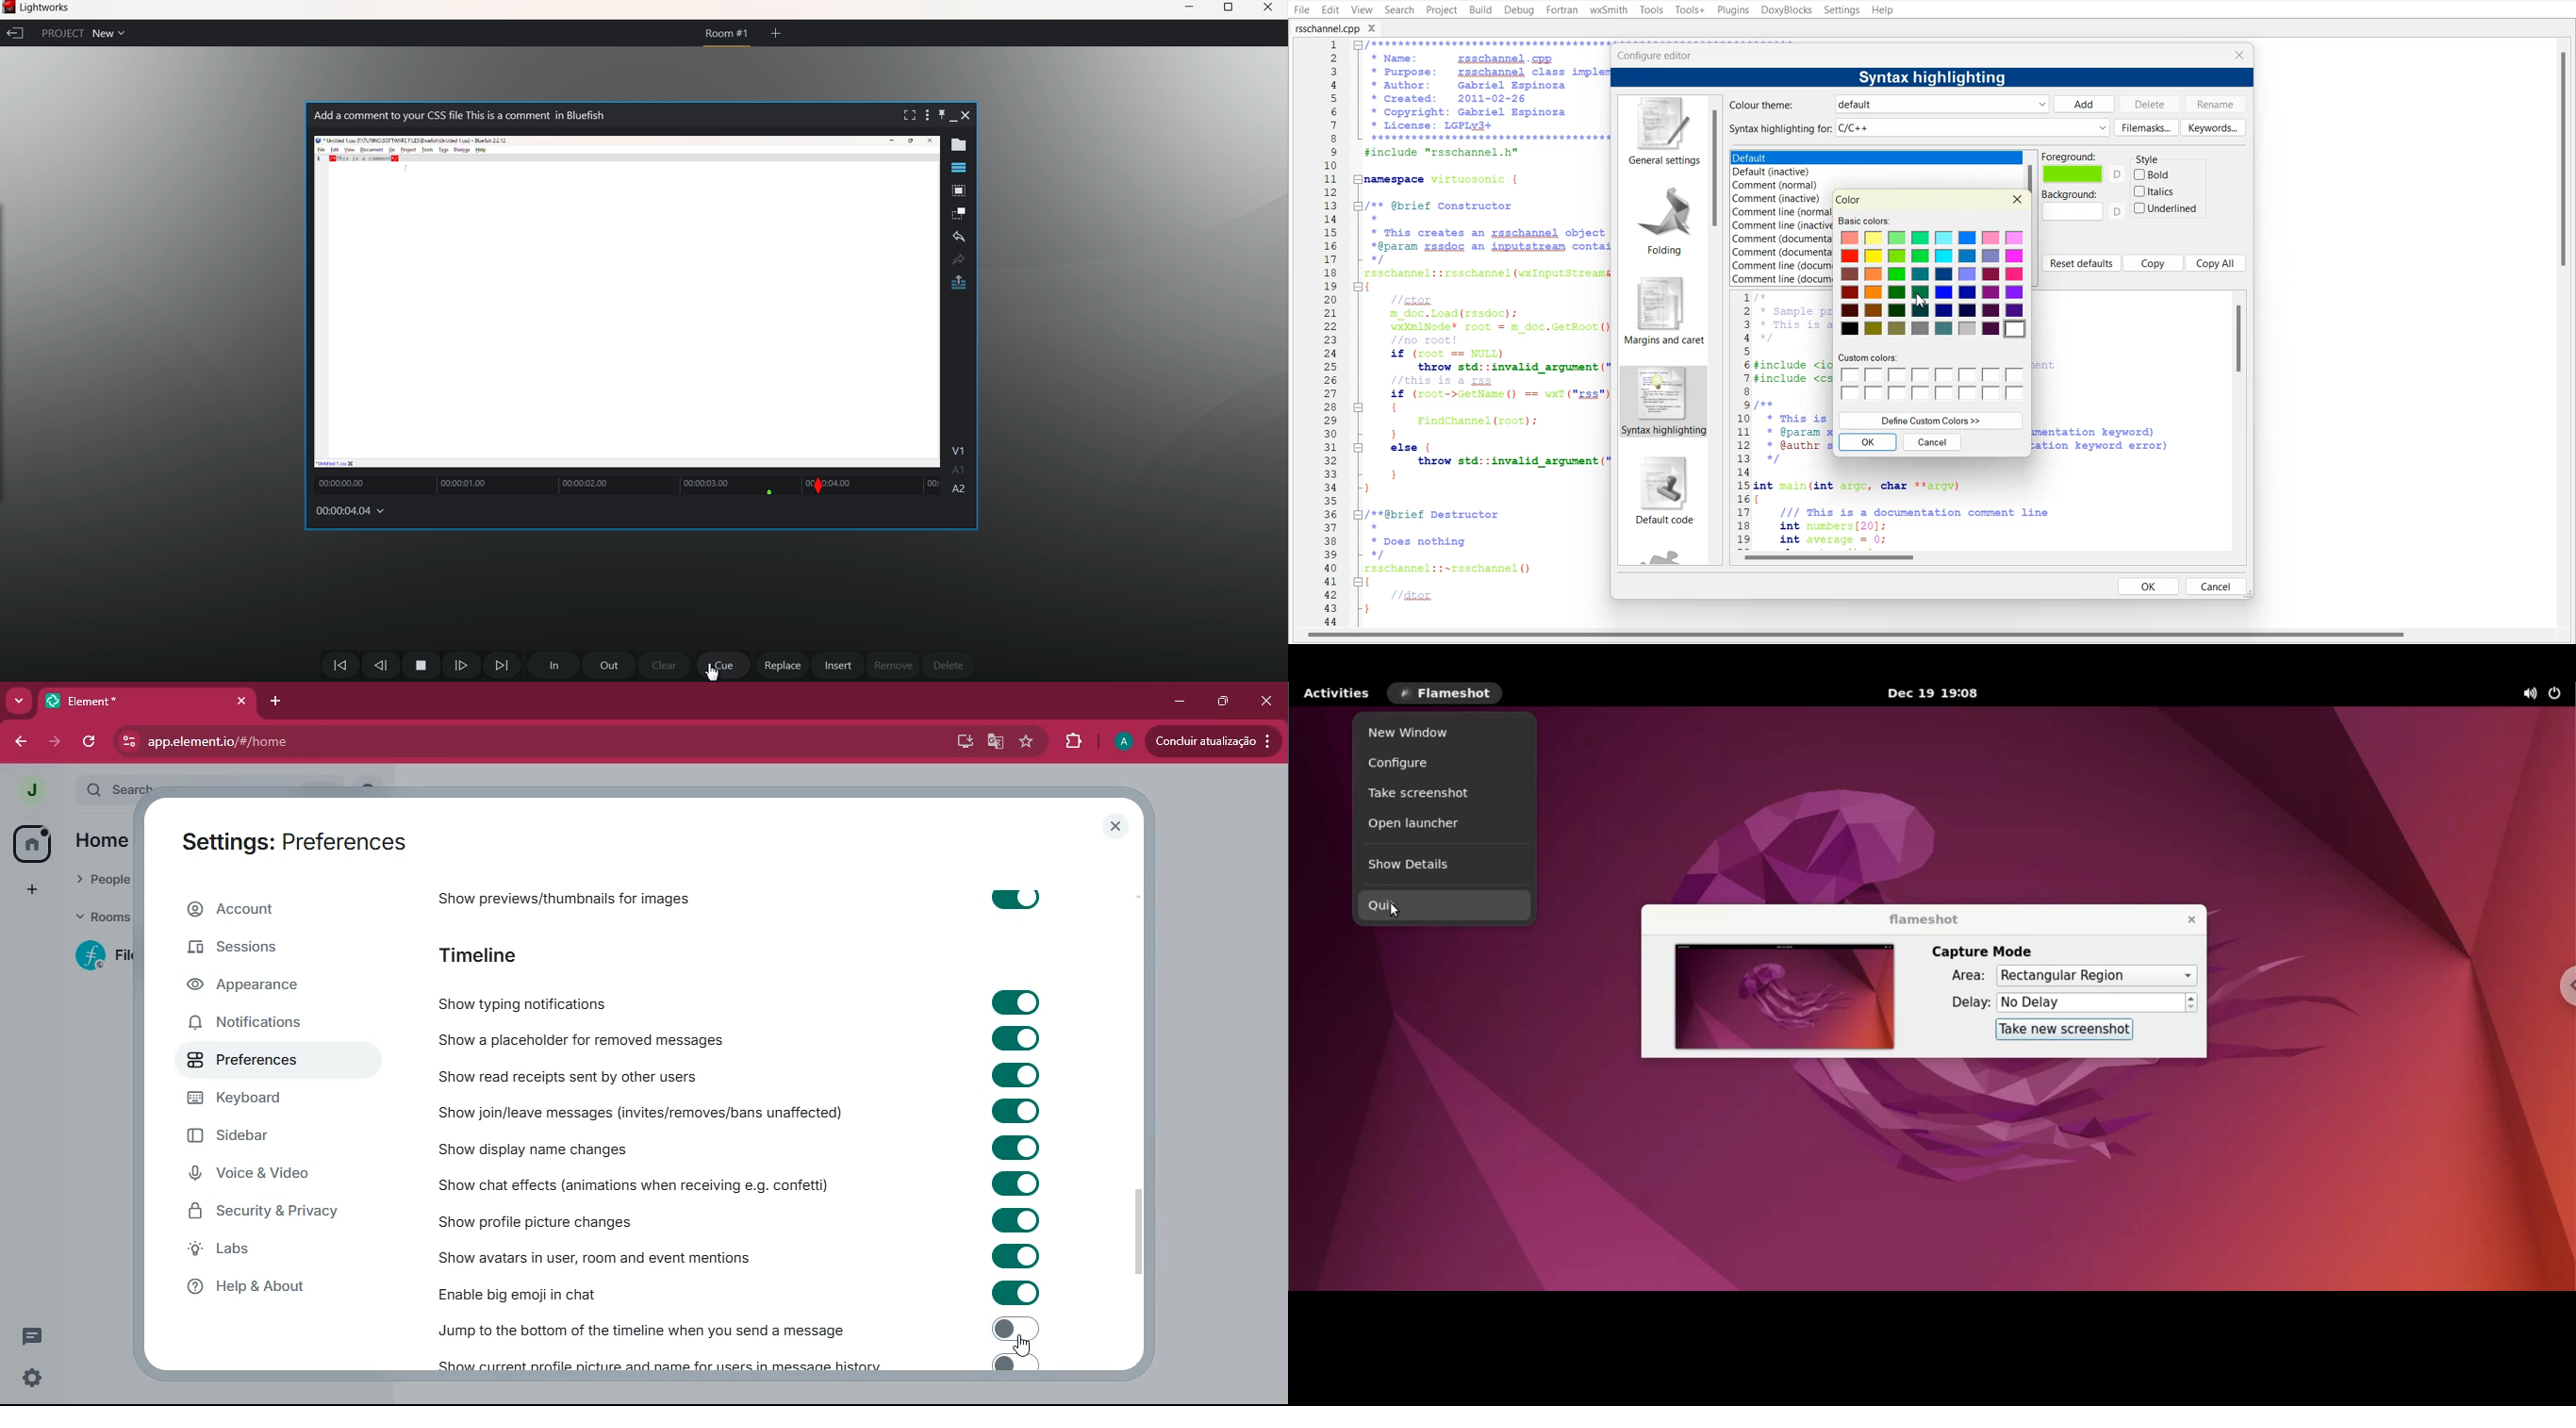 Image resolution: width=2576 pixels, height=1428 pixels. What do you see at coordinates (960, 472) in the screenshot?
I see `A1` at bounding box center [960, 472].